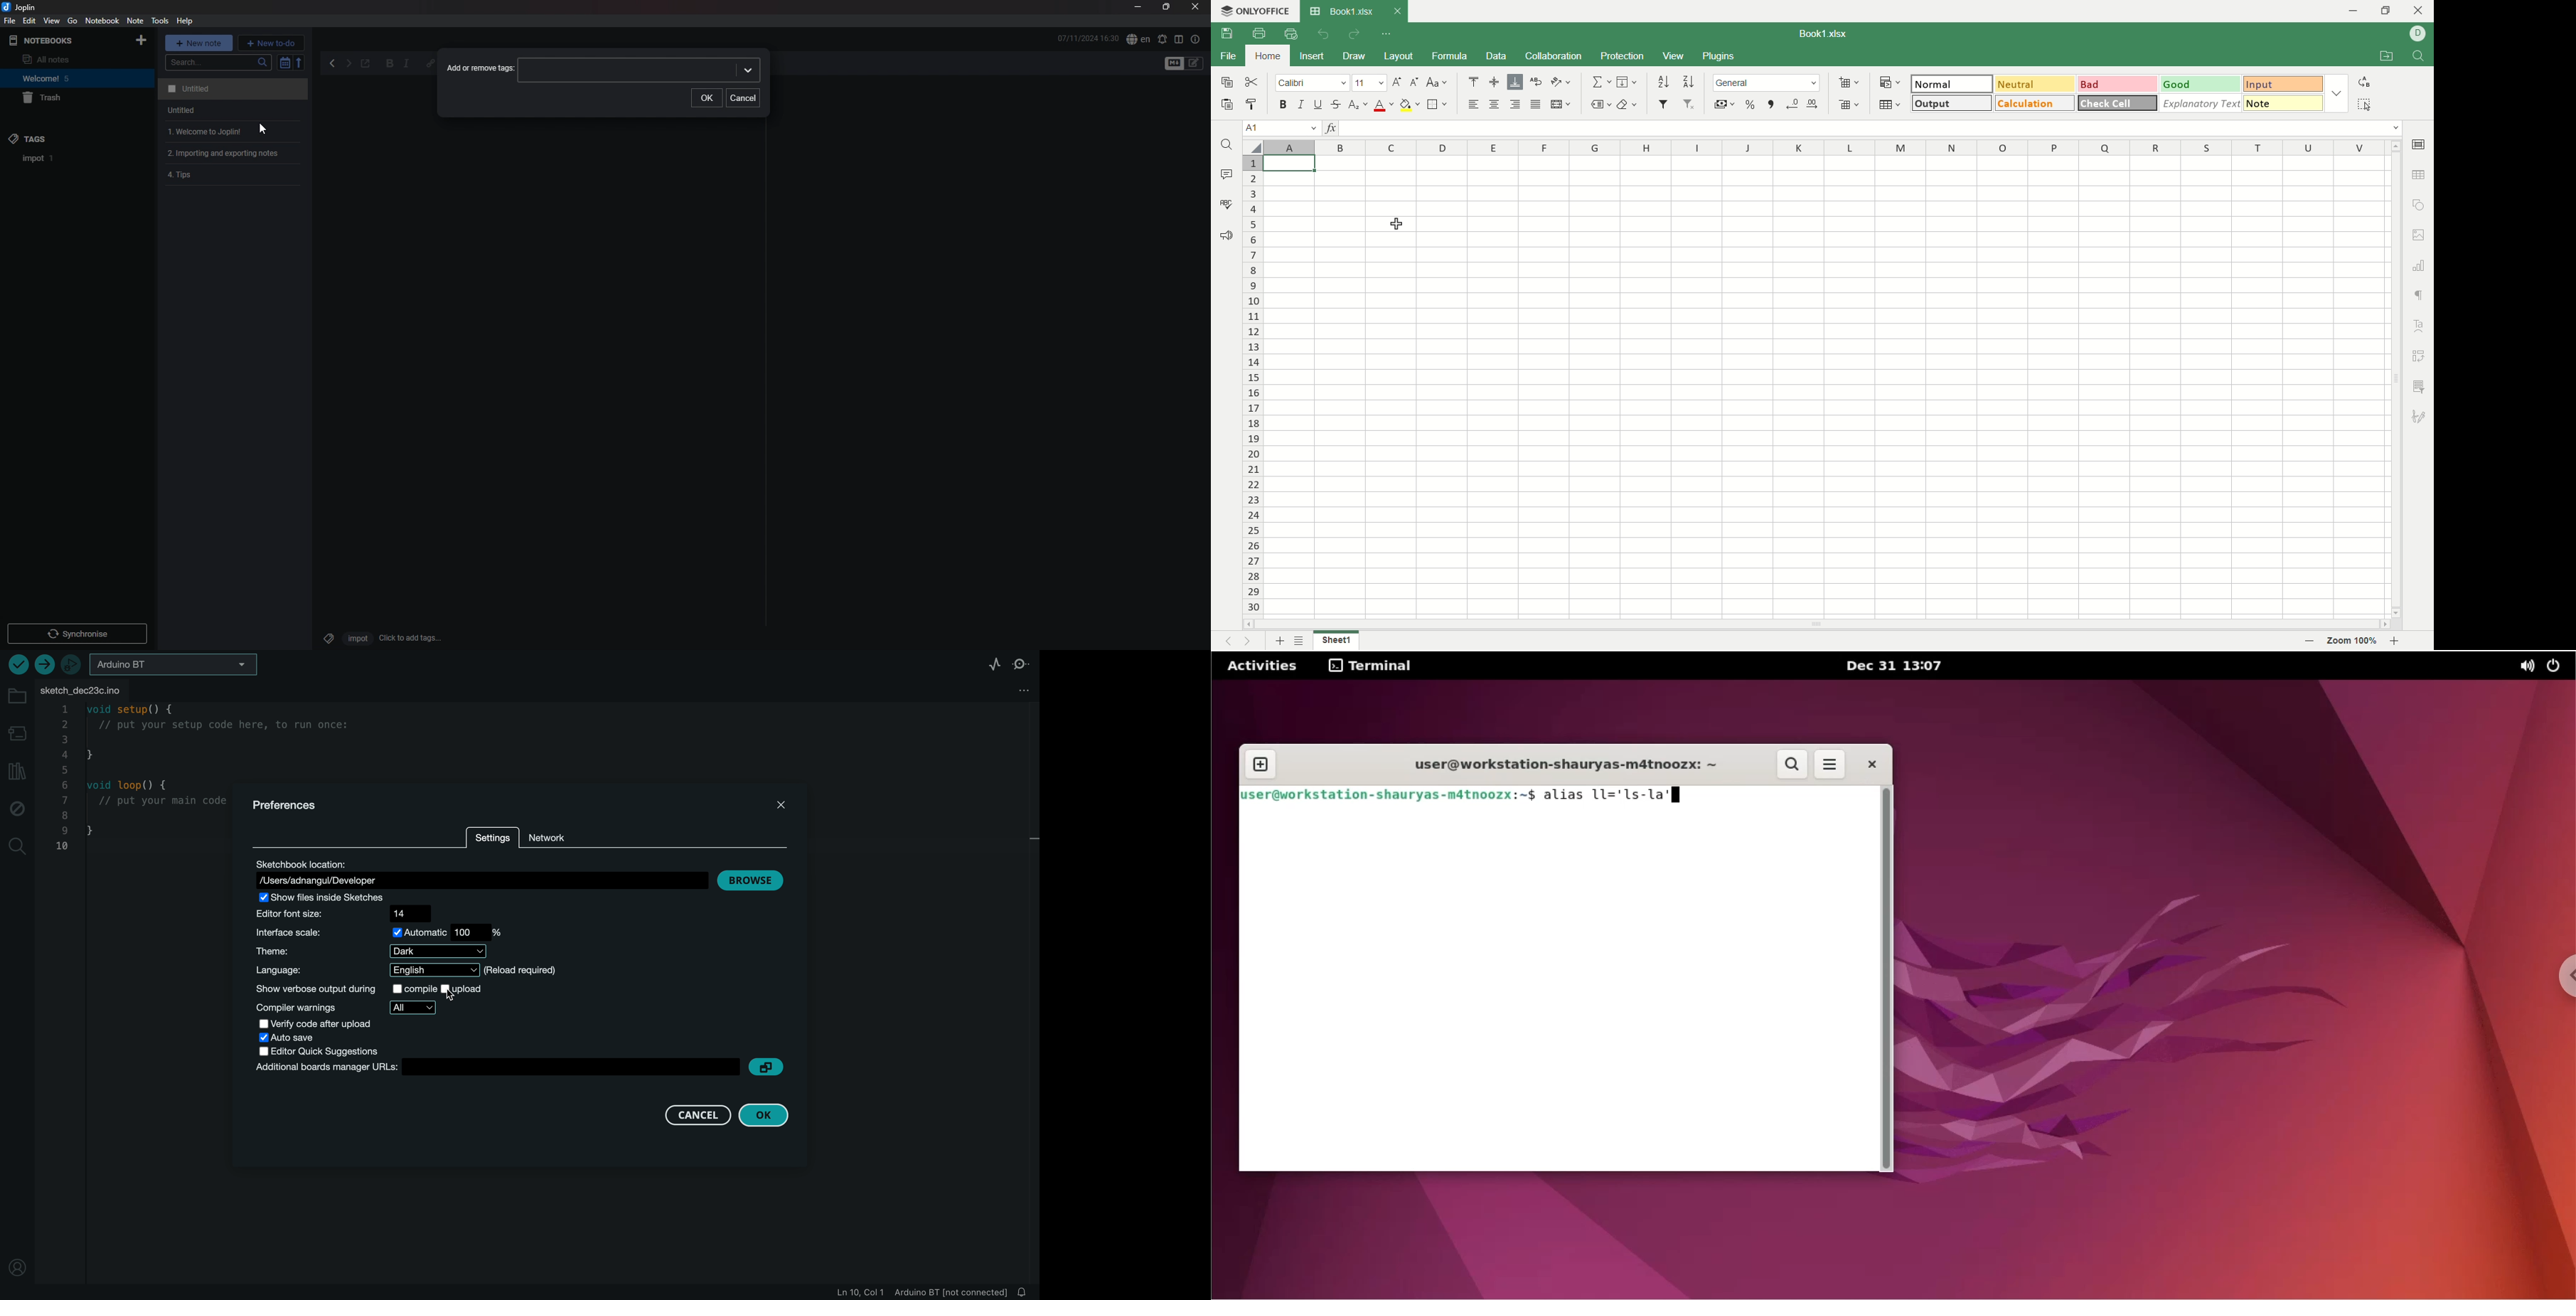 The width and height of the screenshot is (2576, 1316). Describe the element at coordinates (1438, 105) in the screenshot. I see `border` at that location.